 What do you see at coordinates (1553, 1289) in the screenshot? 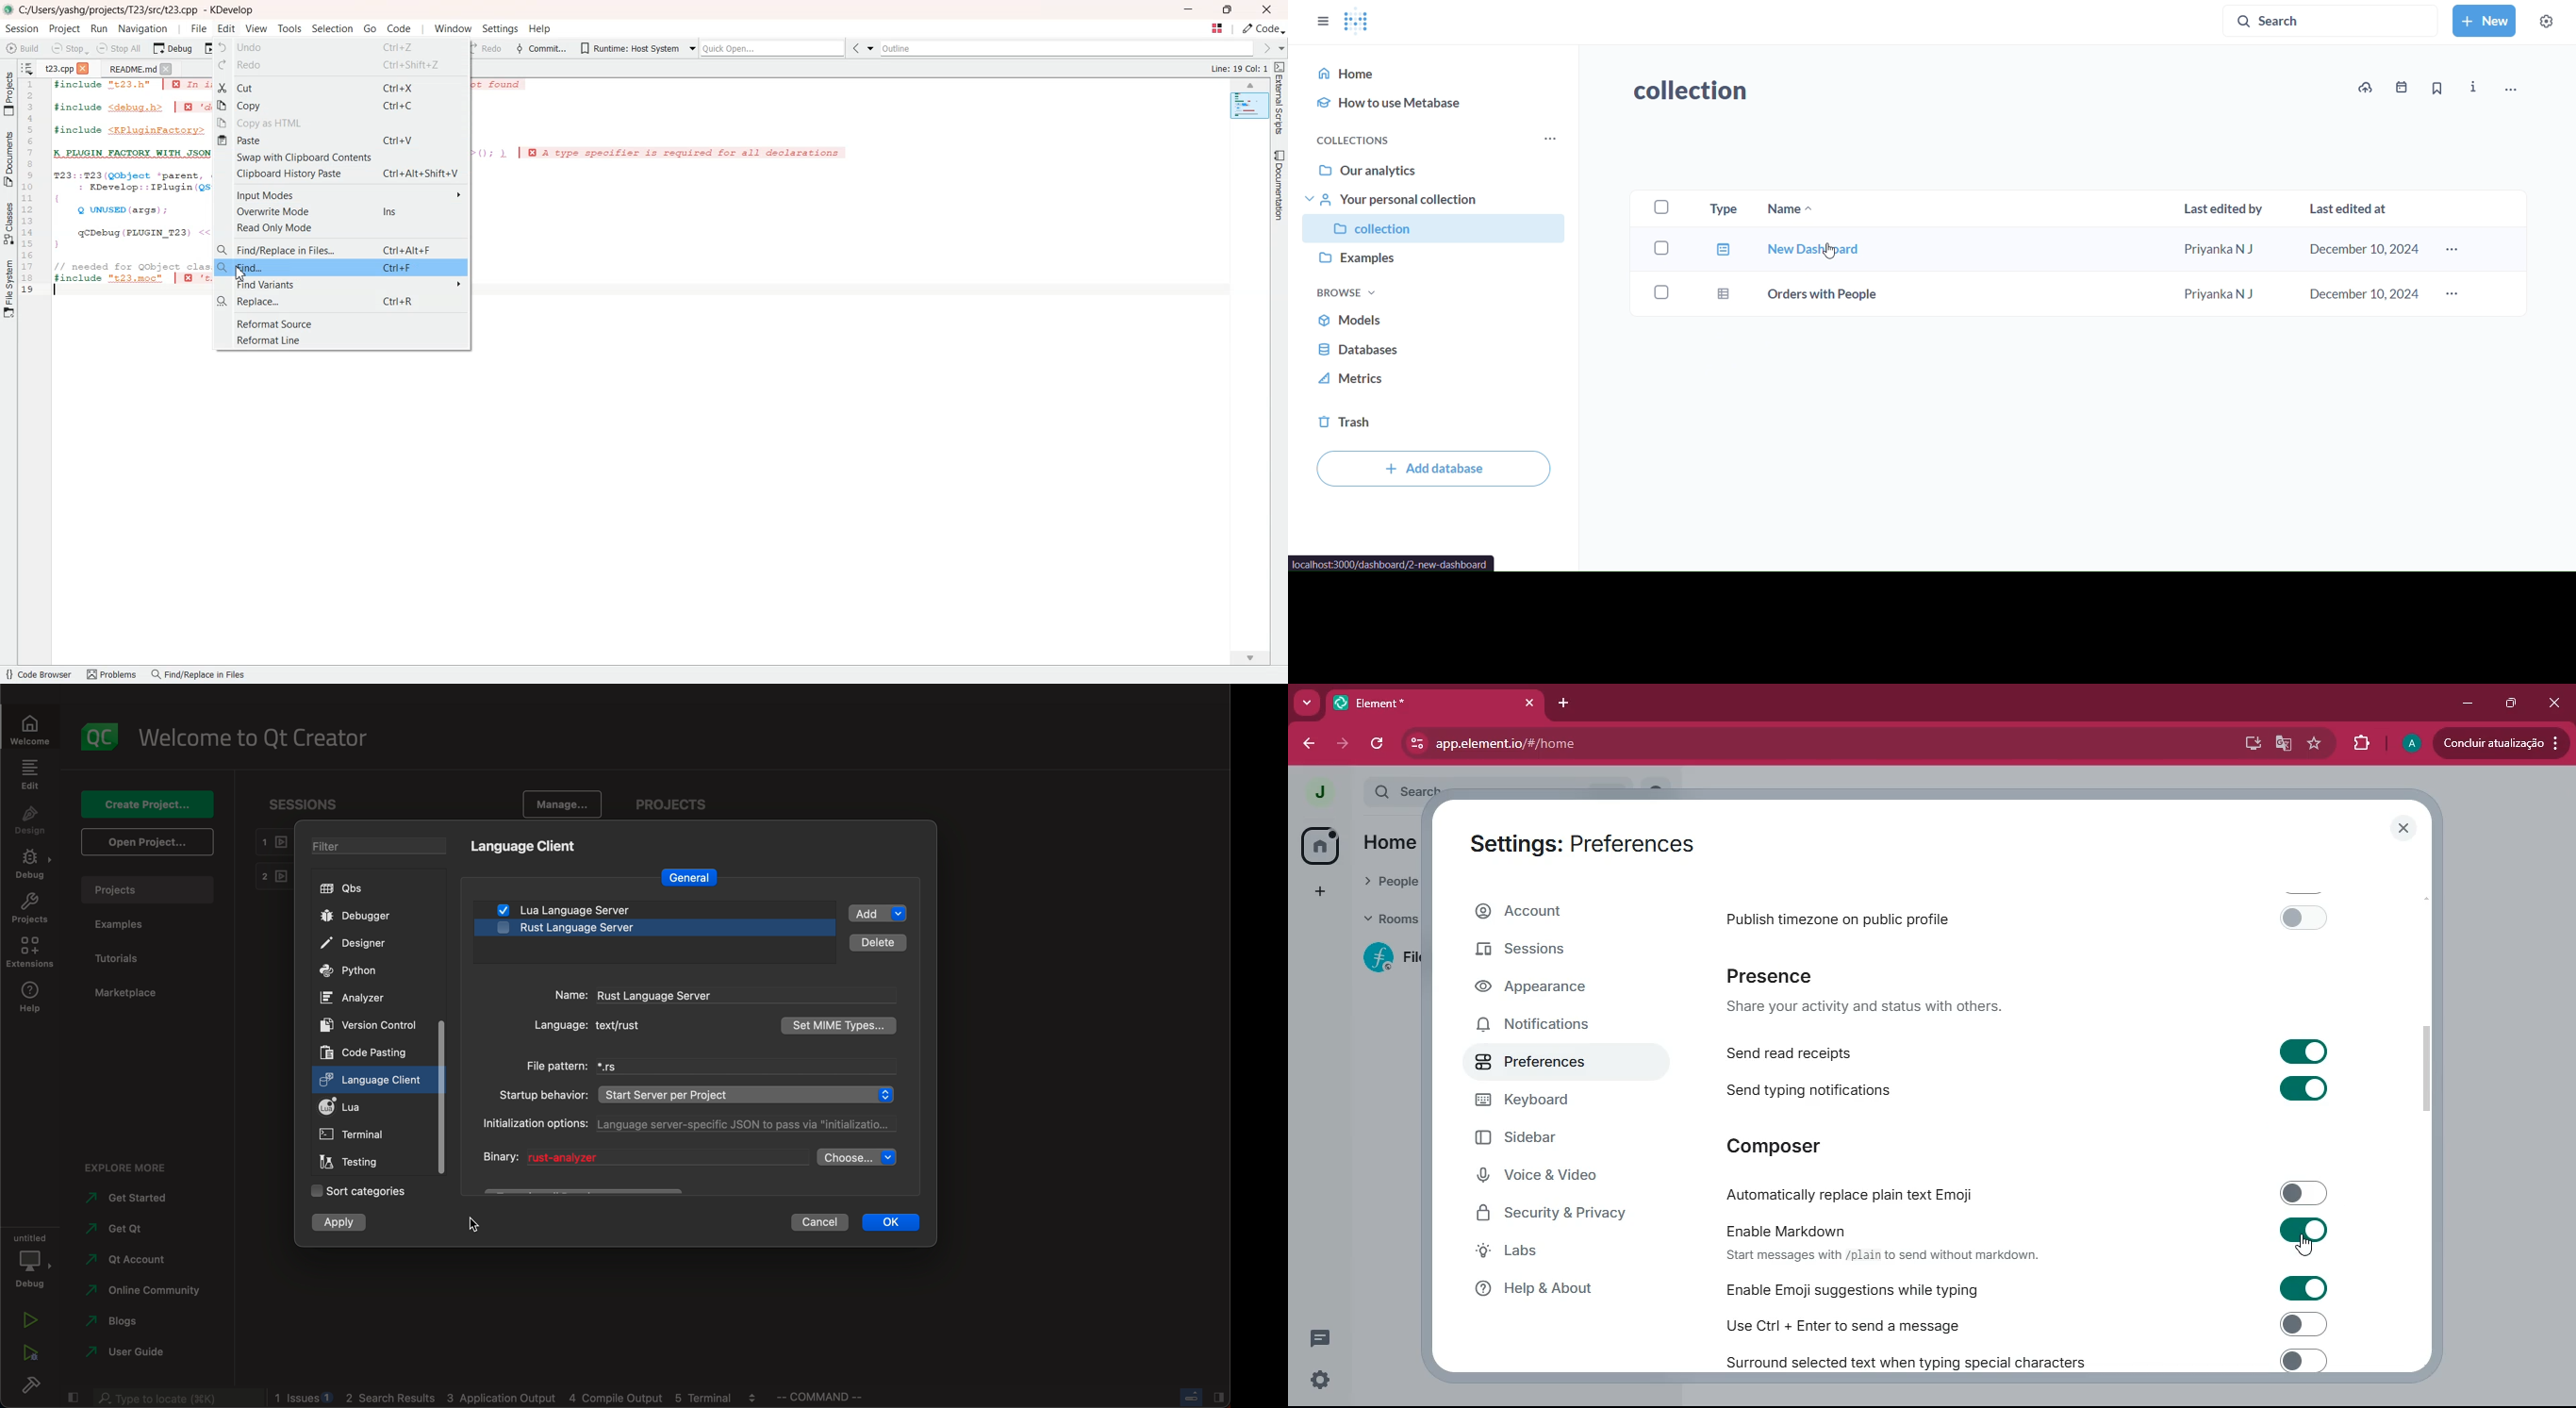
I see `help` at bounding box center [1553, 1289].